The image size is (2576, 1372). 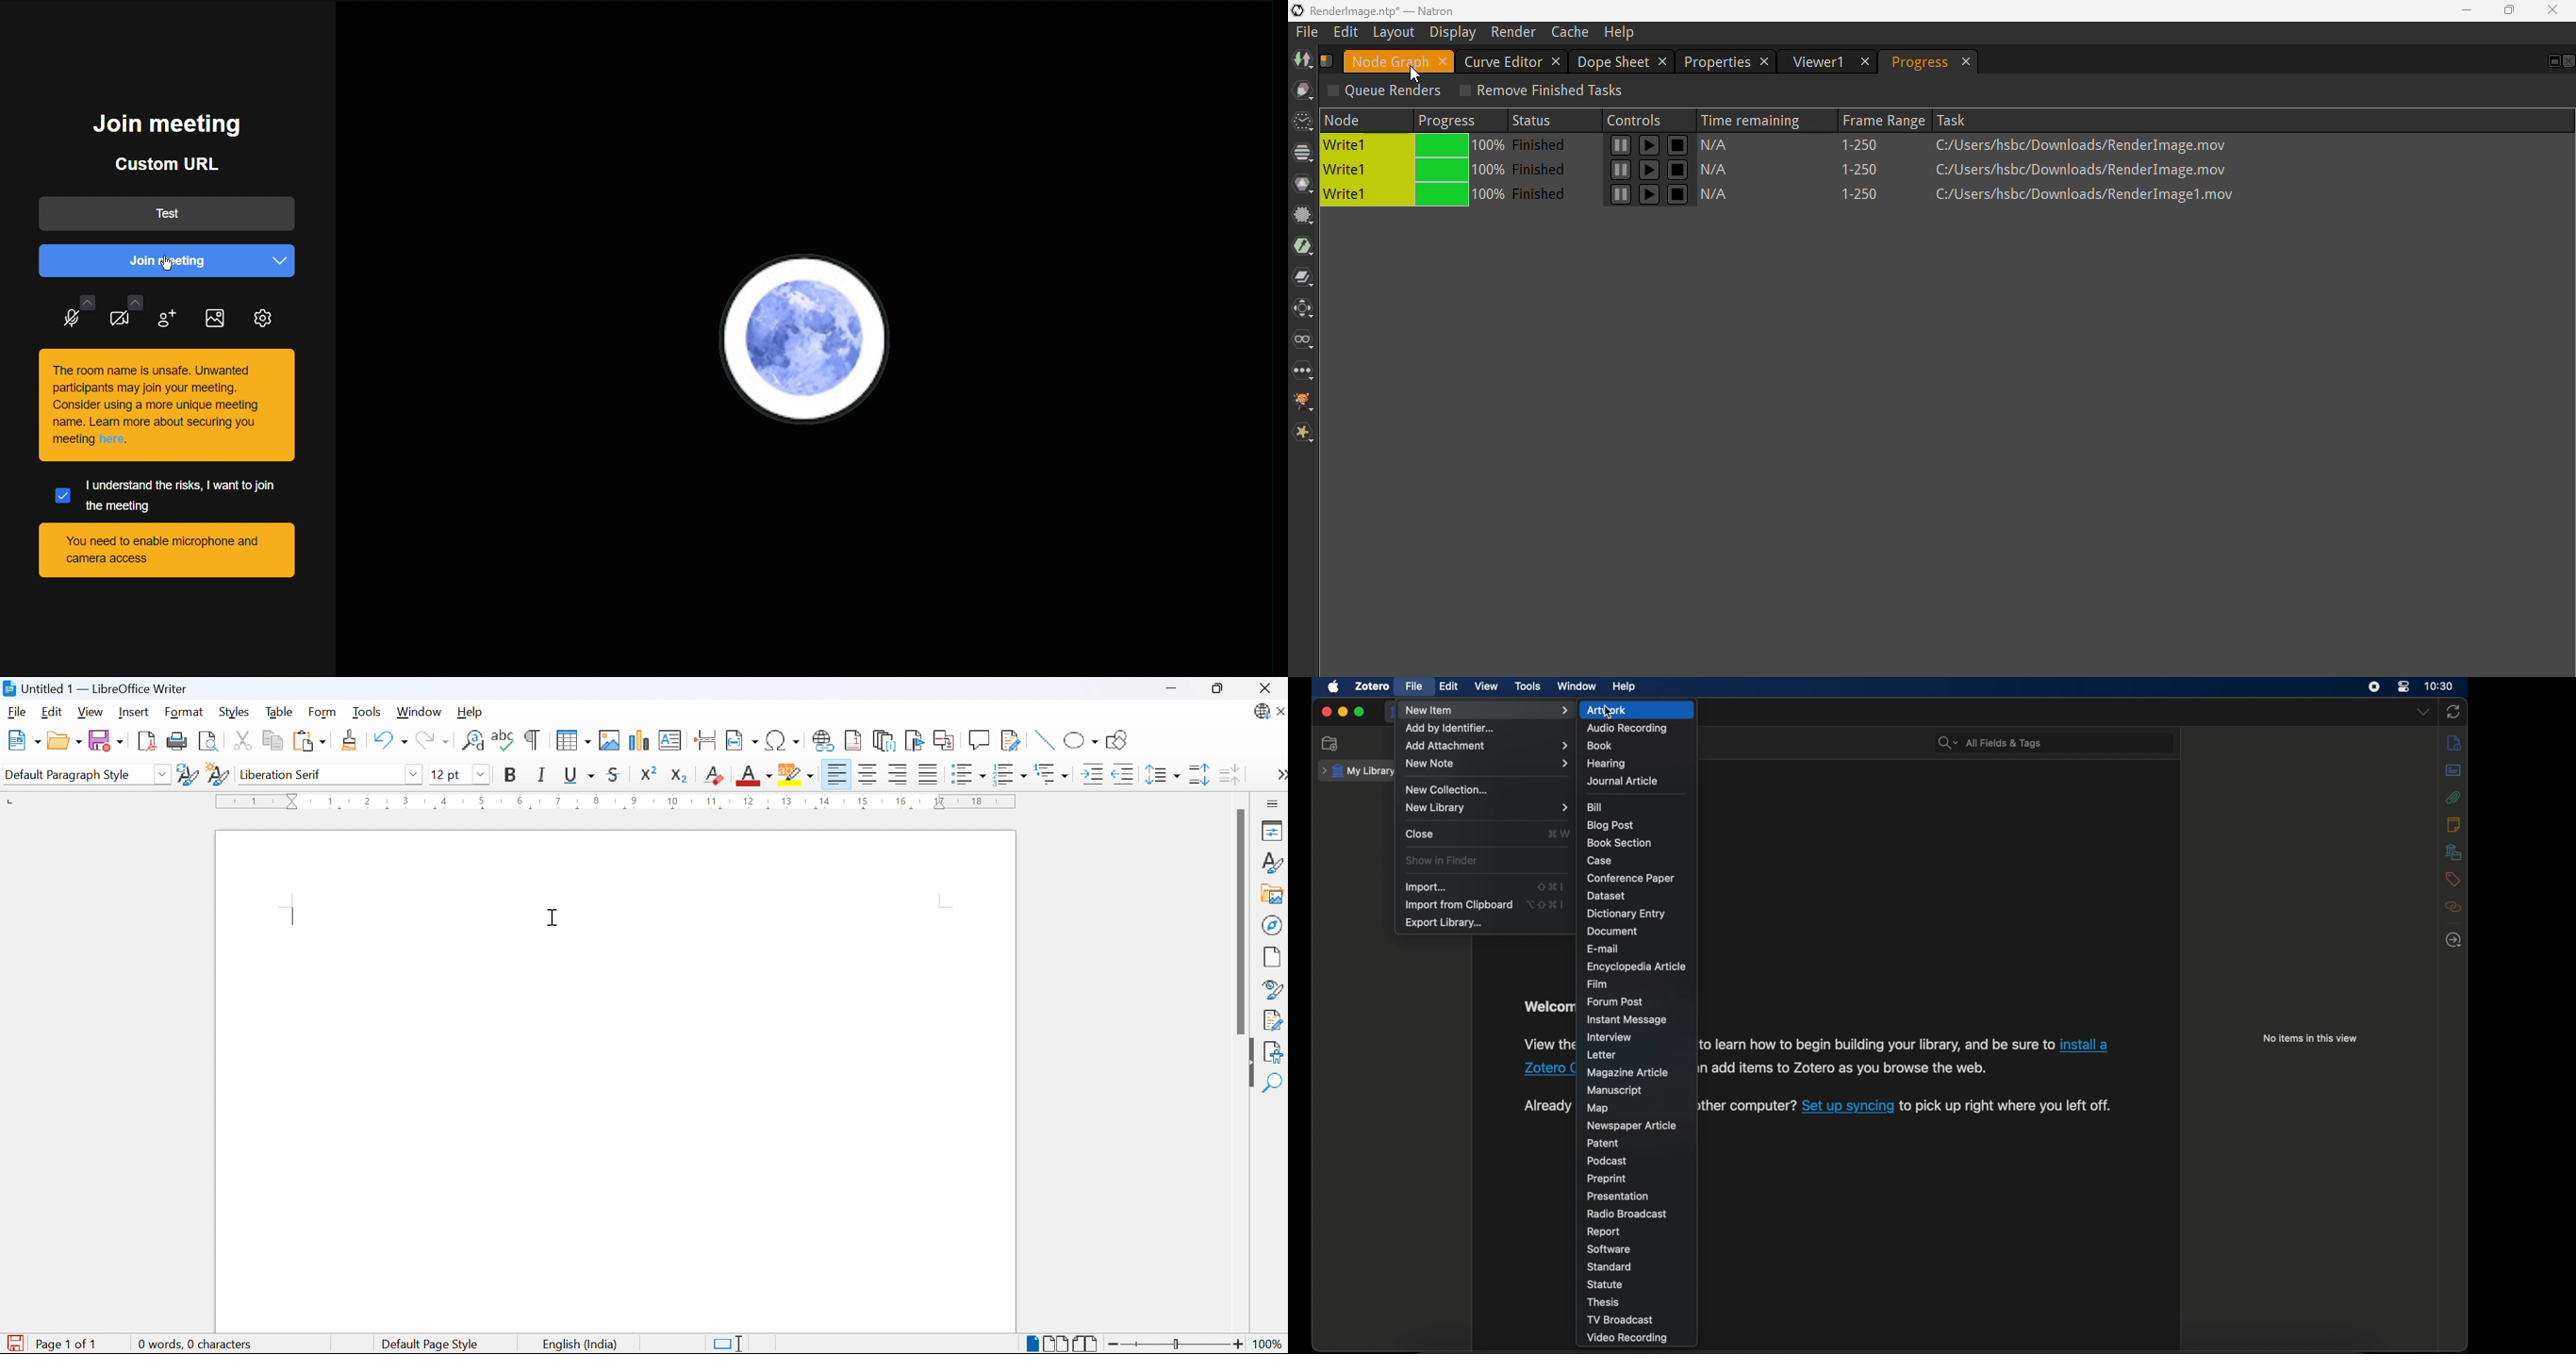 What do you see at coordinates (1271, 989) in the screenshot?
I see `Style inspector` at bounding box center [1271, 989].